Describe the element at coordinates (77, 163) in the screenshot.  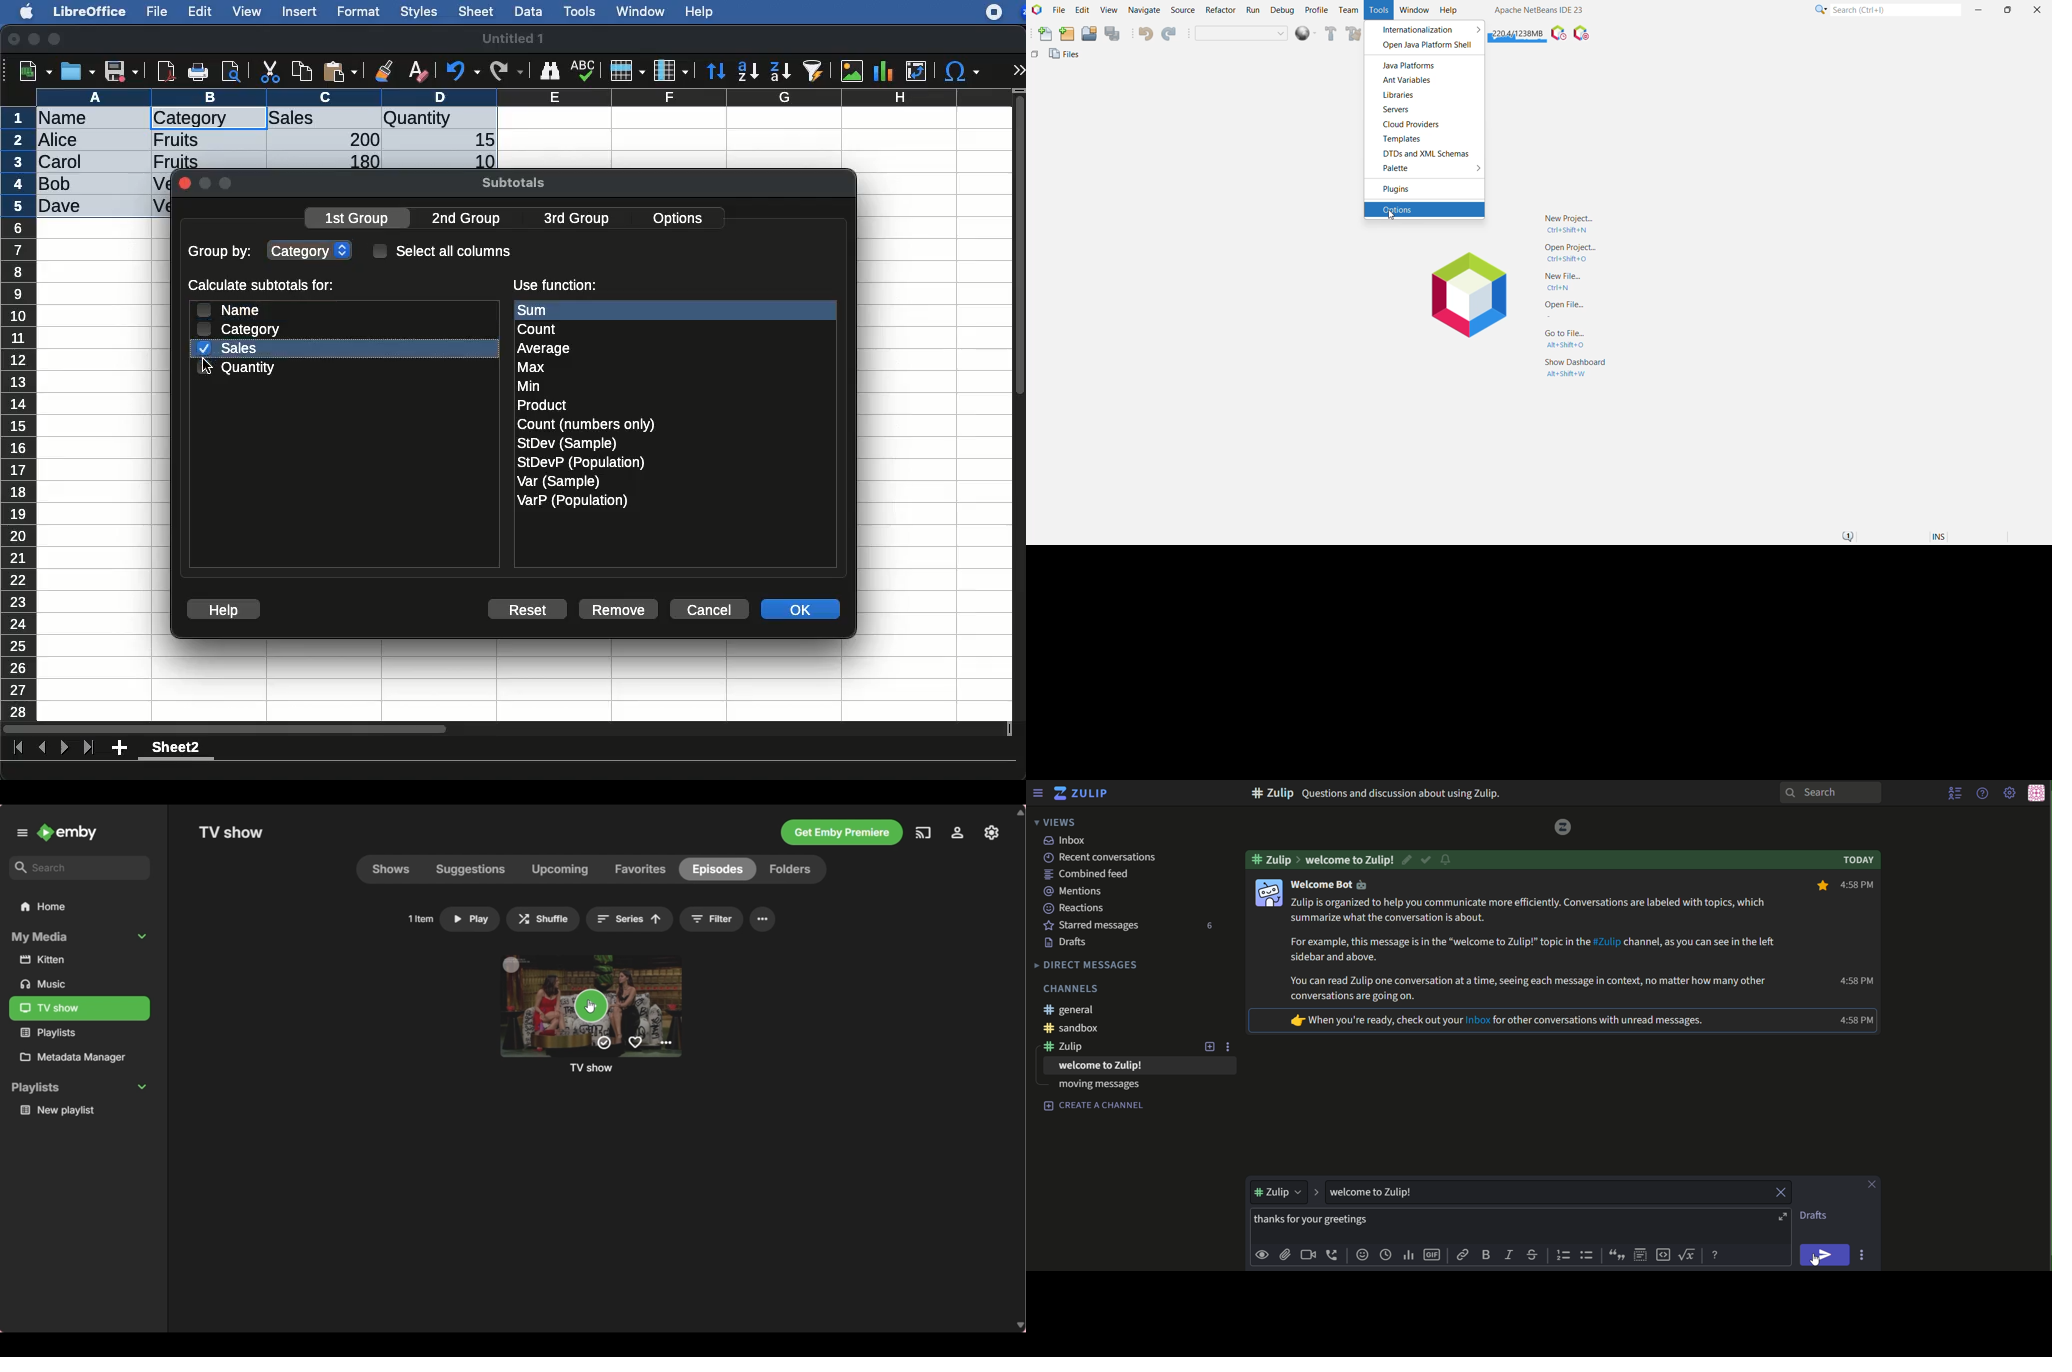
I see `Carol` at that location.